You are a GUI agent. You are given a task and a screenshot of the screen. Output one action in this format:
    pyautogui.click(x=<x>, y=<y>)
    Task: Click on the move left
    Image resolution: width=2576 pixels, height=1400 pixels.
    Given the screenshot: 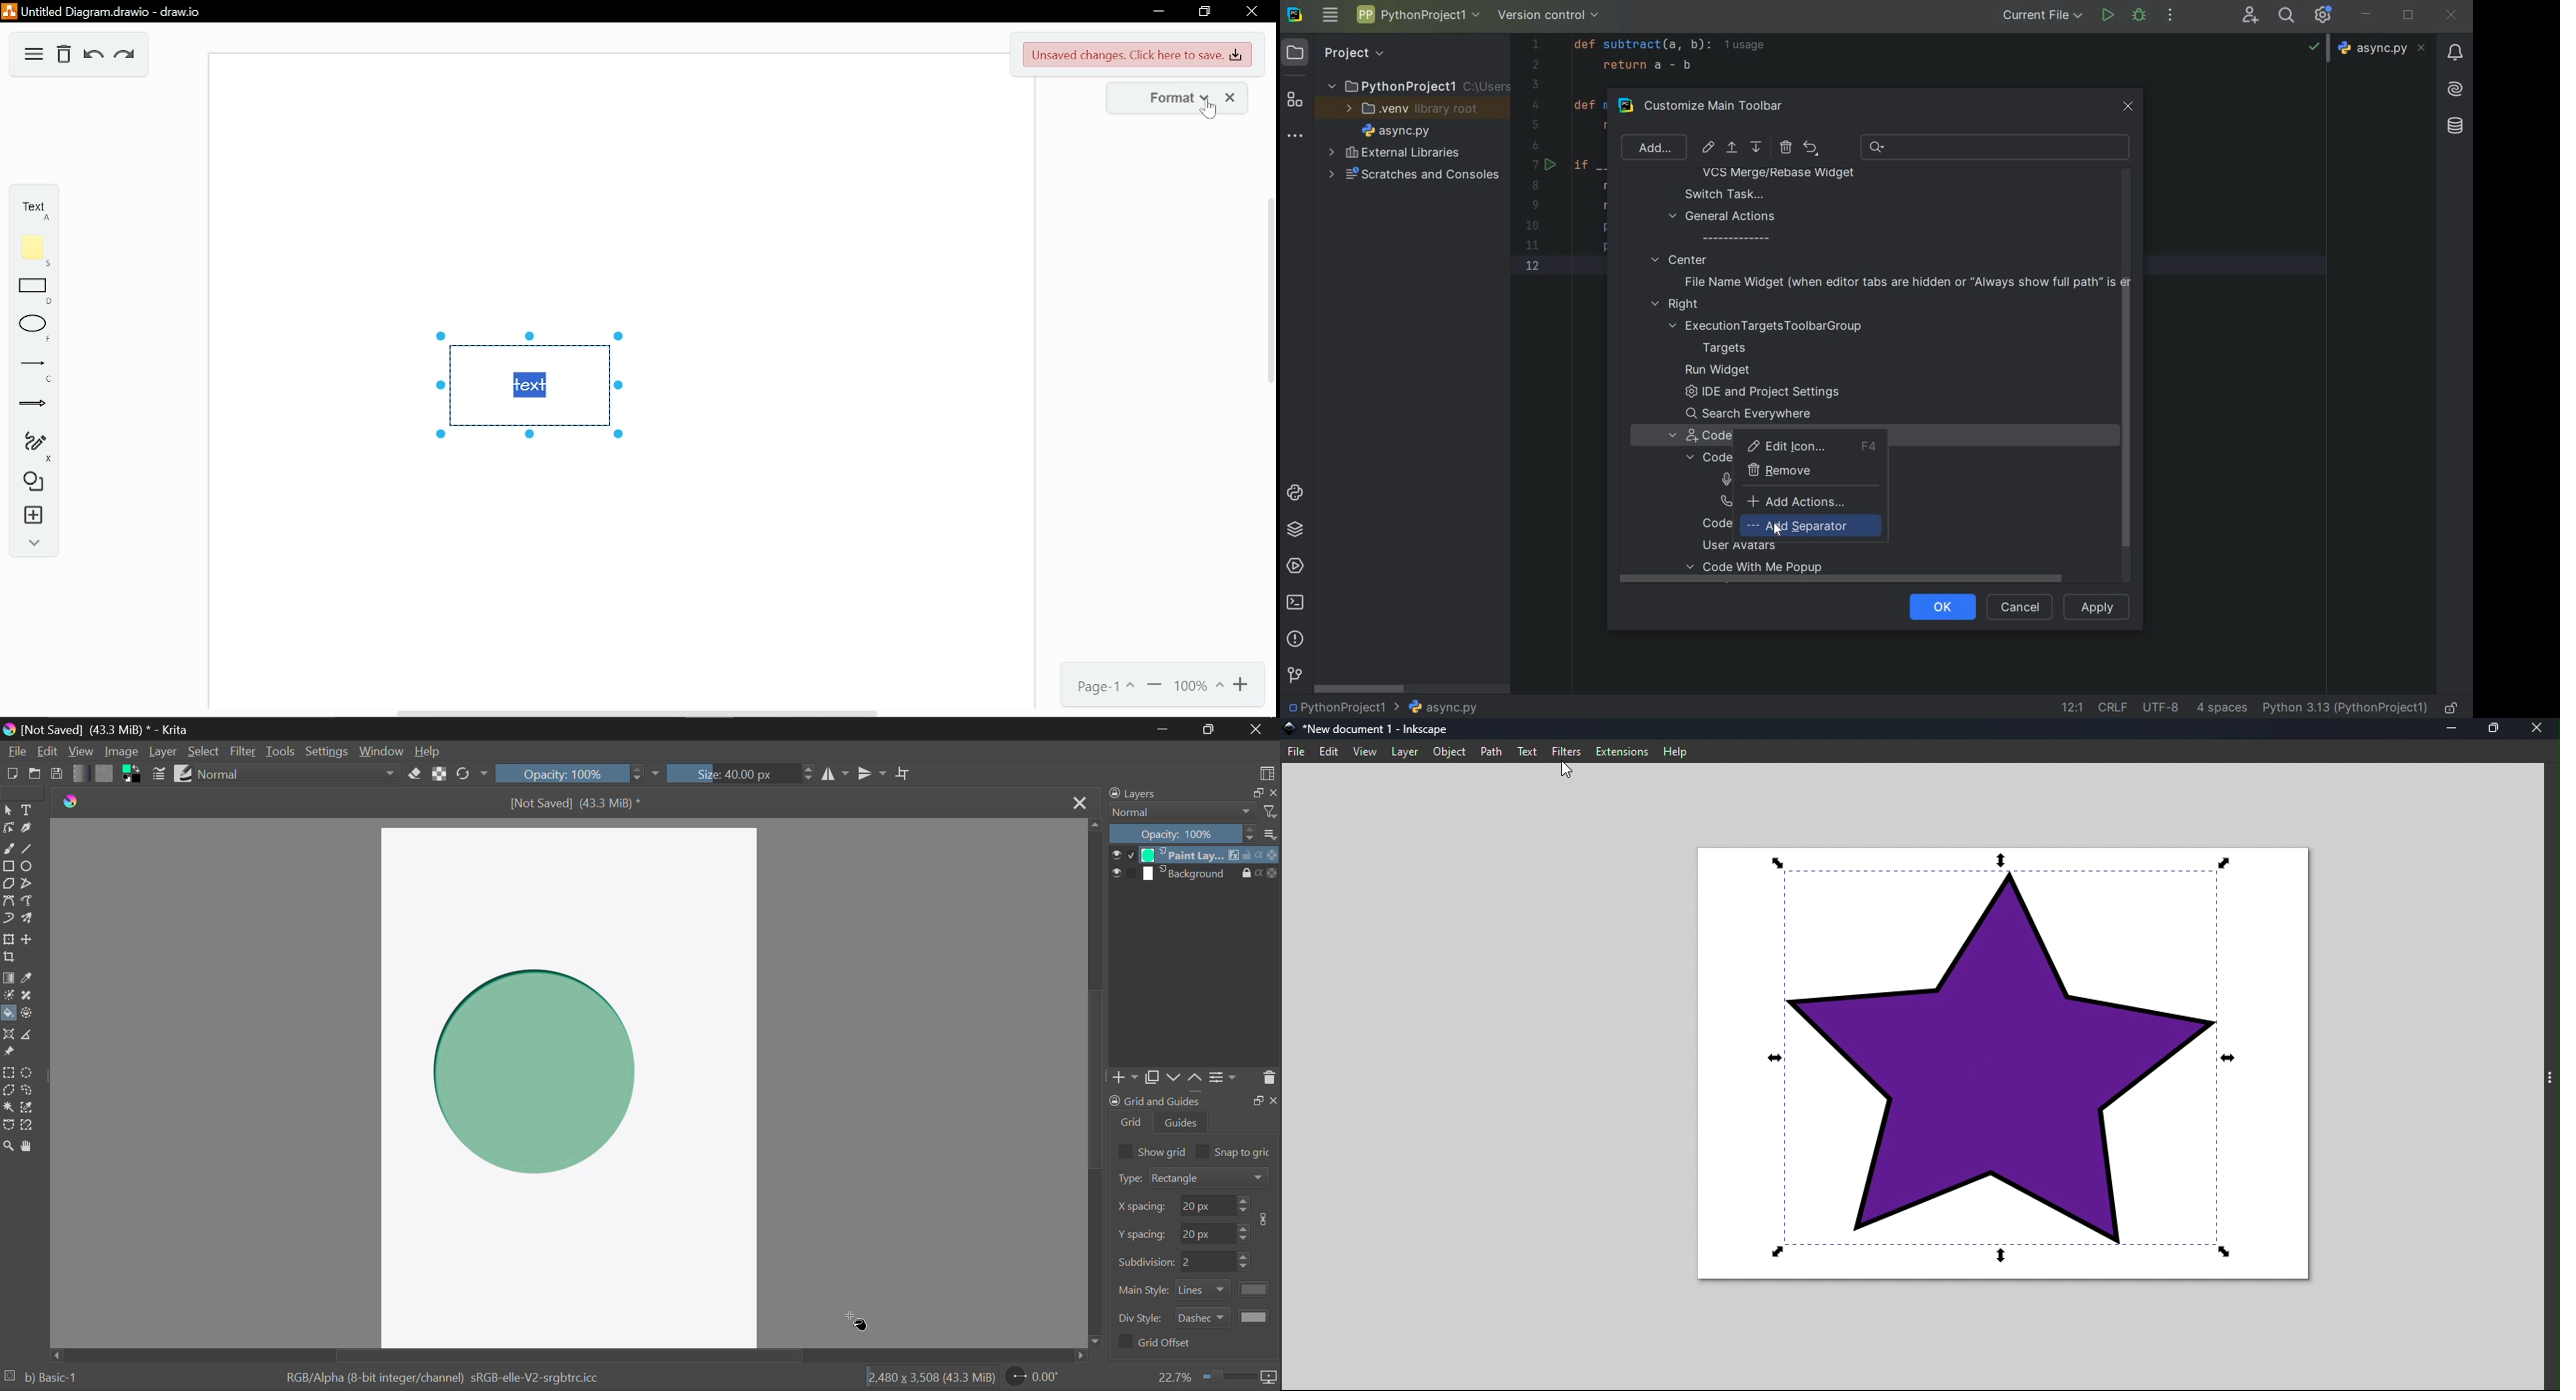 What is the action you would take?
    pyautogui.click(x=56, y=1354)
    